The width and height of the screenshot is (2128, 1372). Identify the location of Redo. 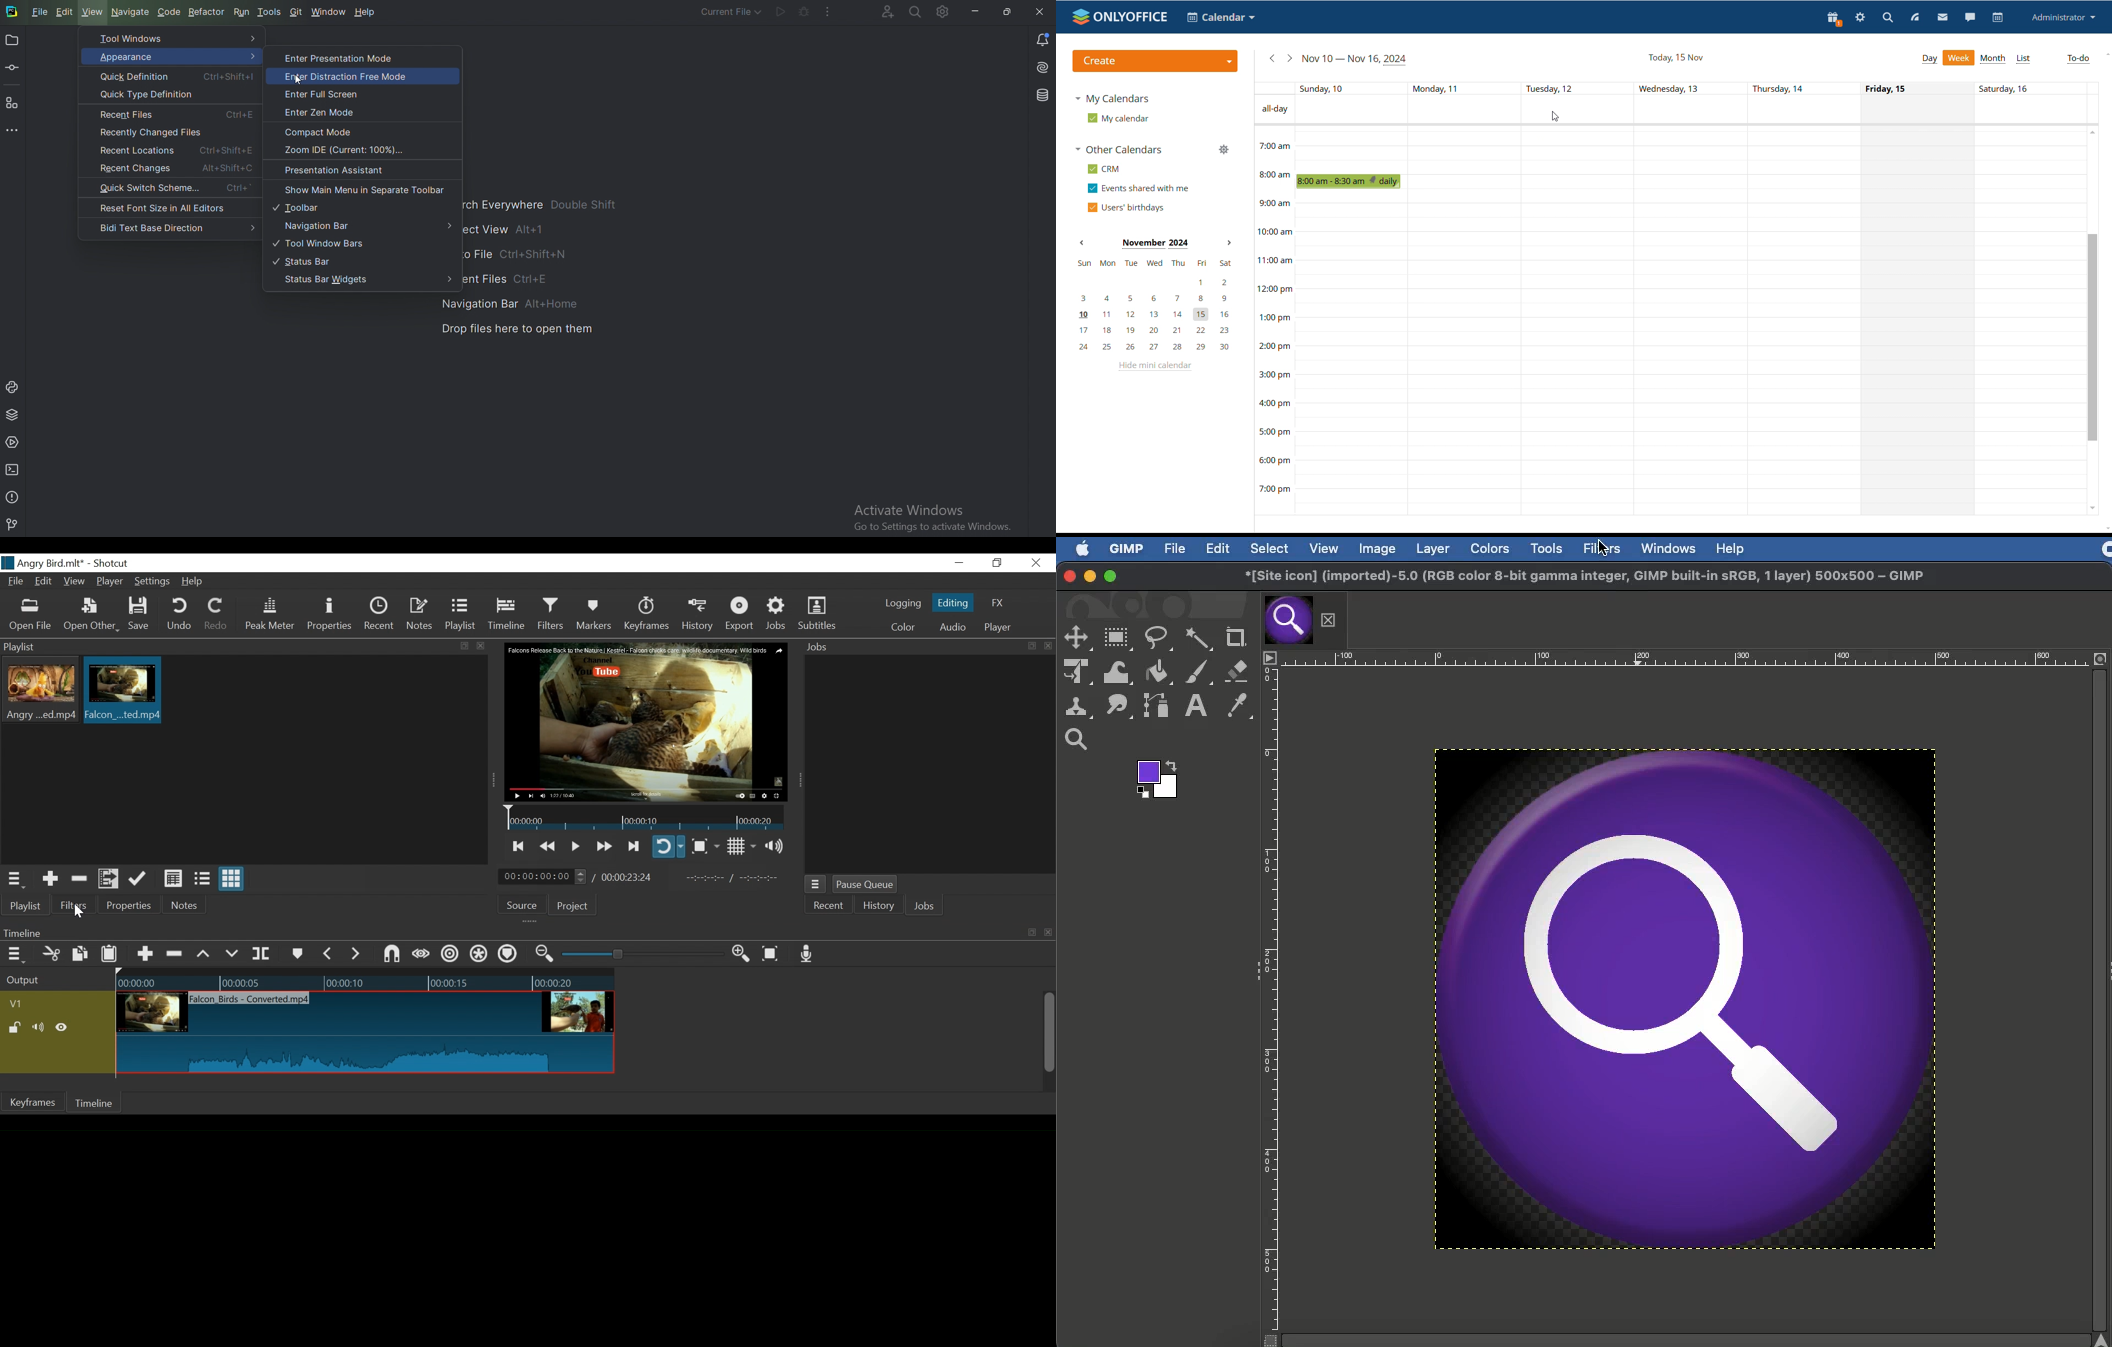
(217, 614).